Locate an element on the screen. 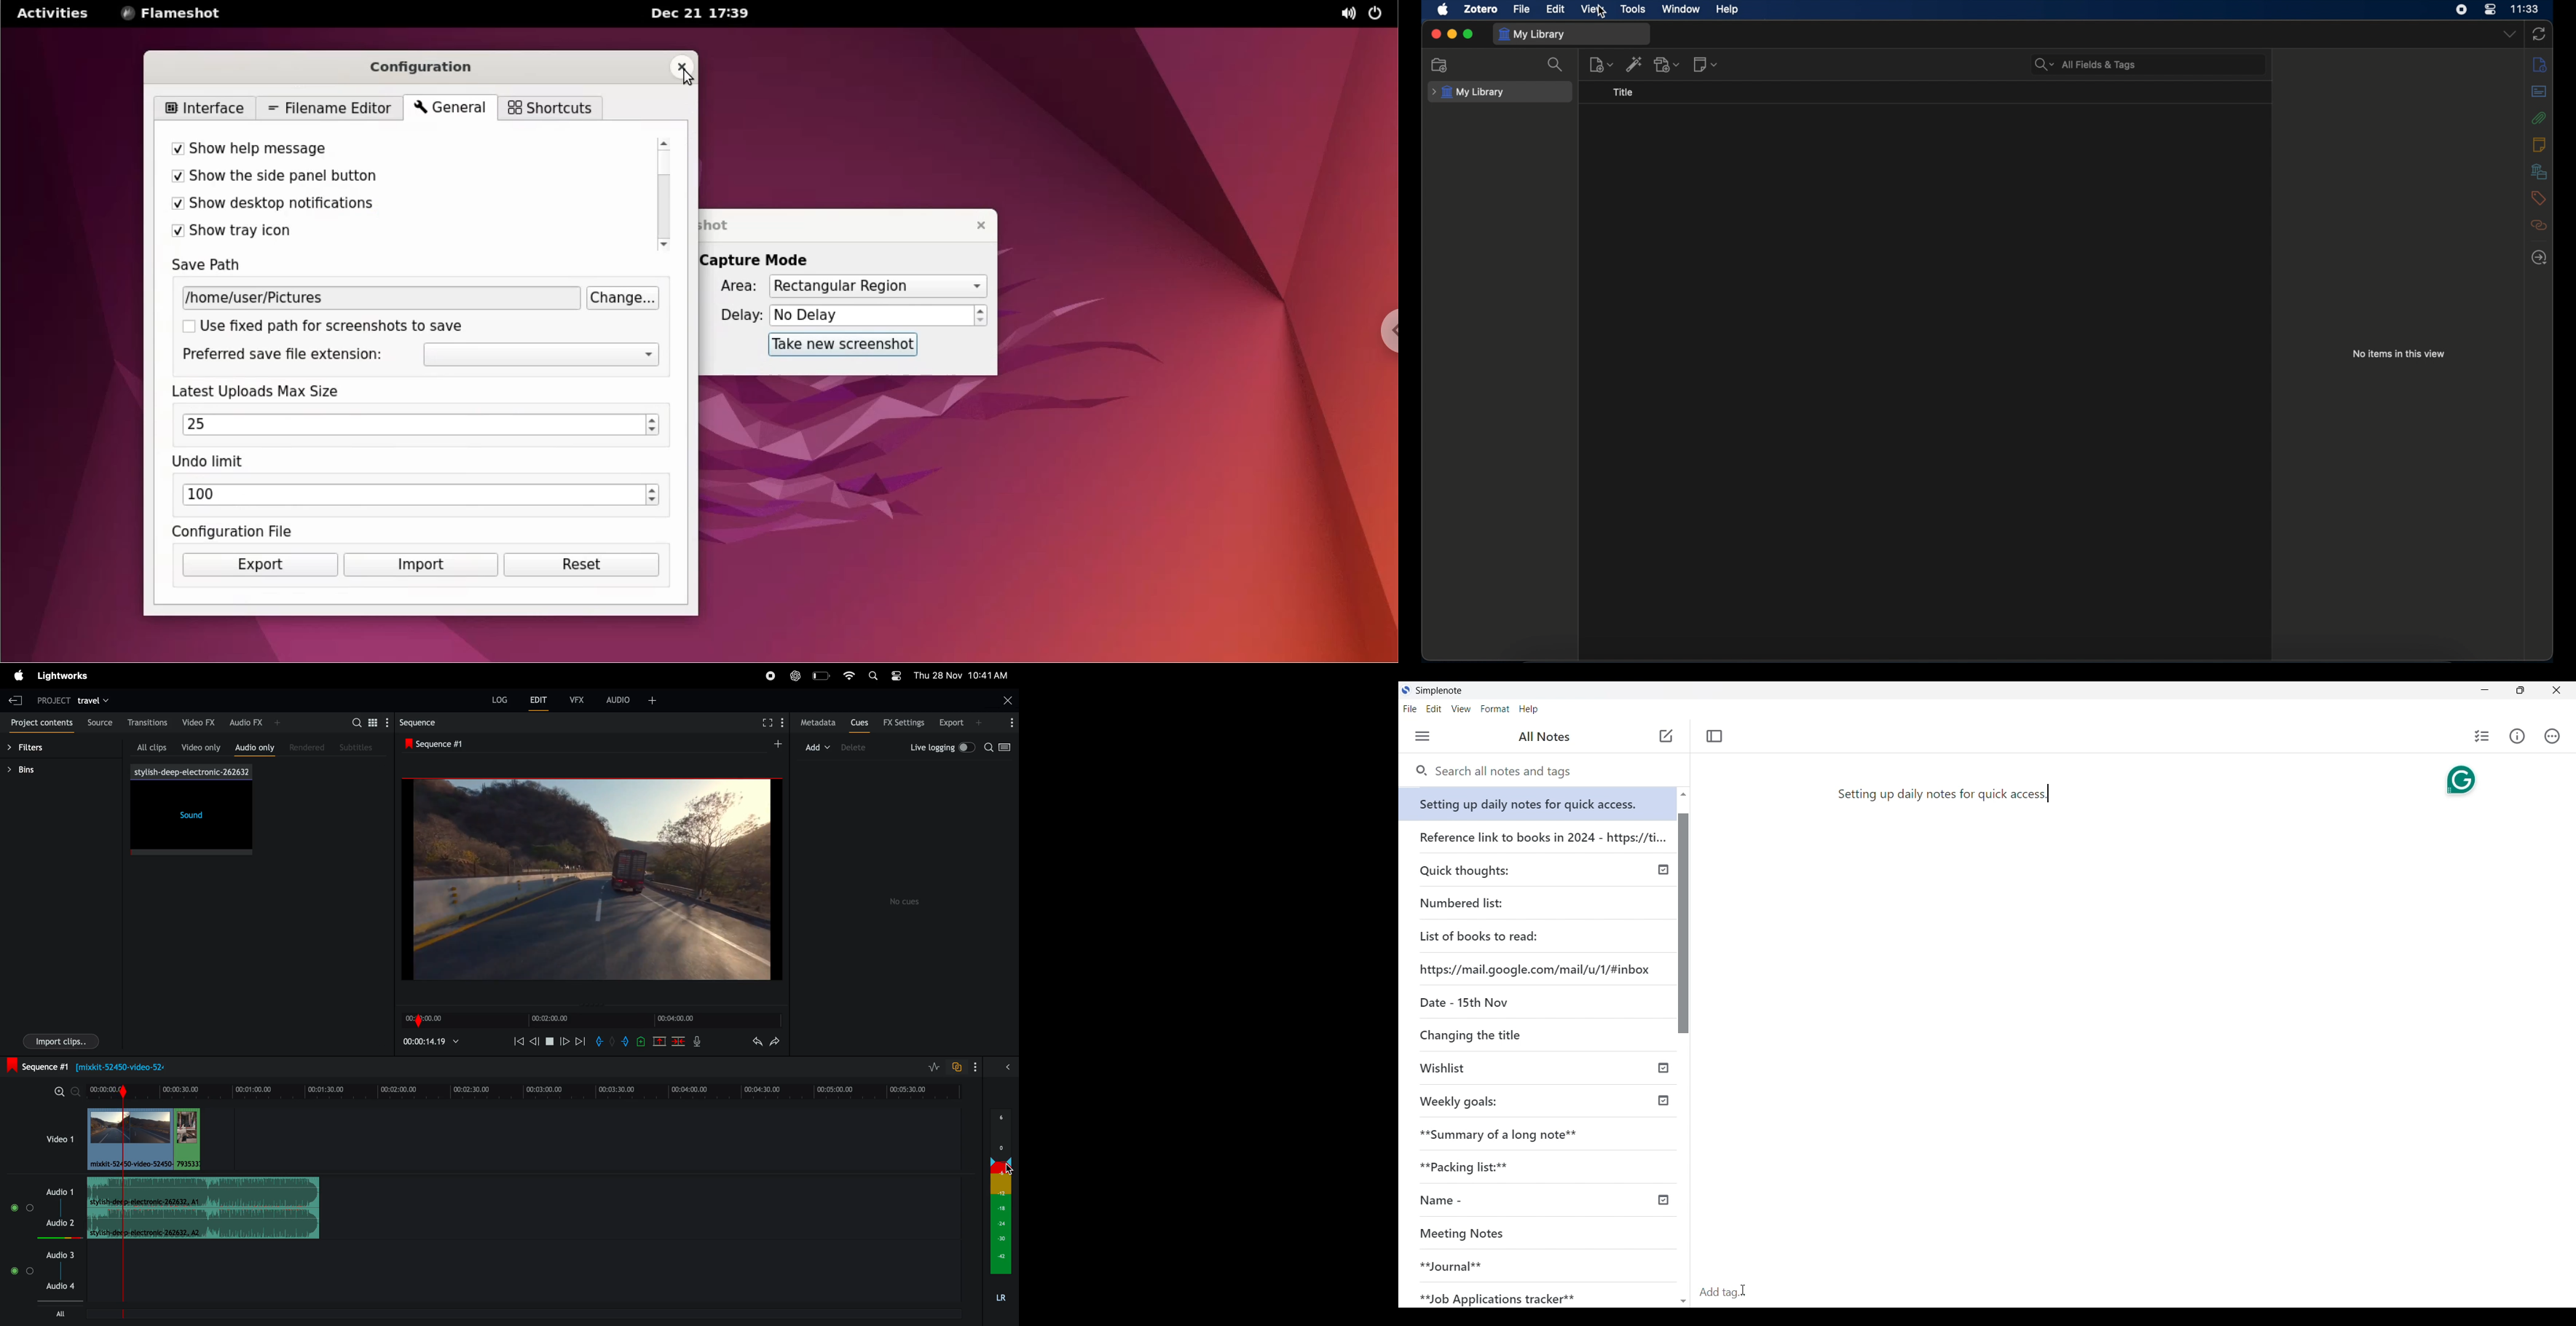 The height and width of the screenshot is (1344, 2576). Numbered list is located at coordinates (1497, 901).